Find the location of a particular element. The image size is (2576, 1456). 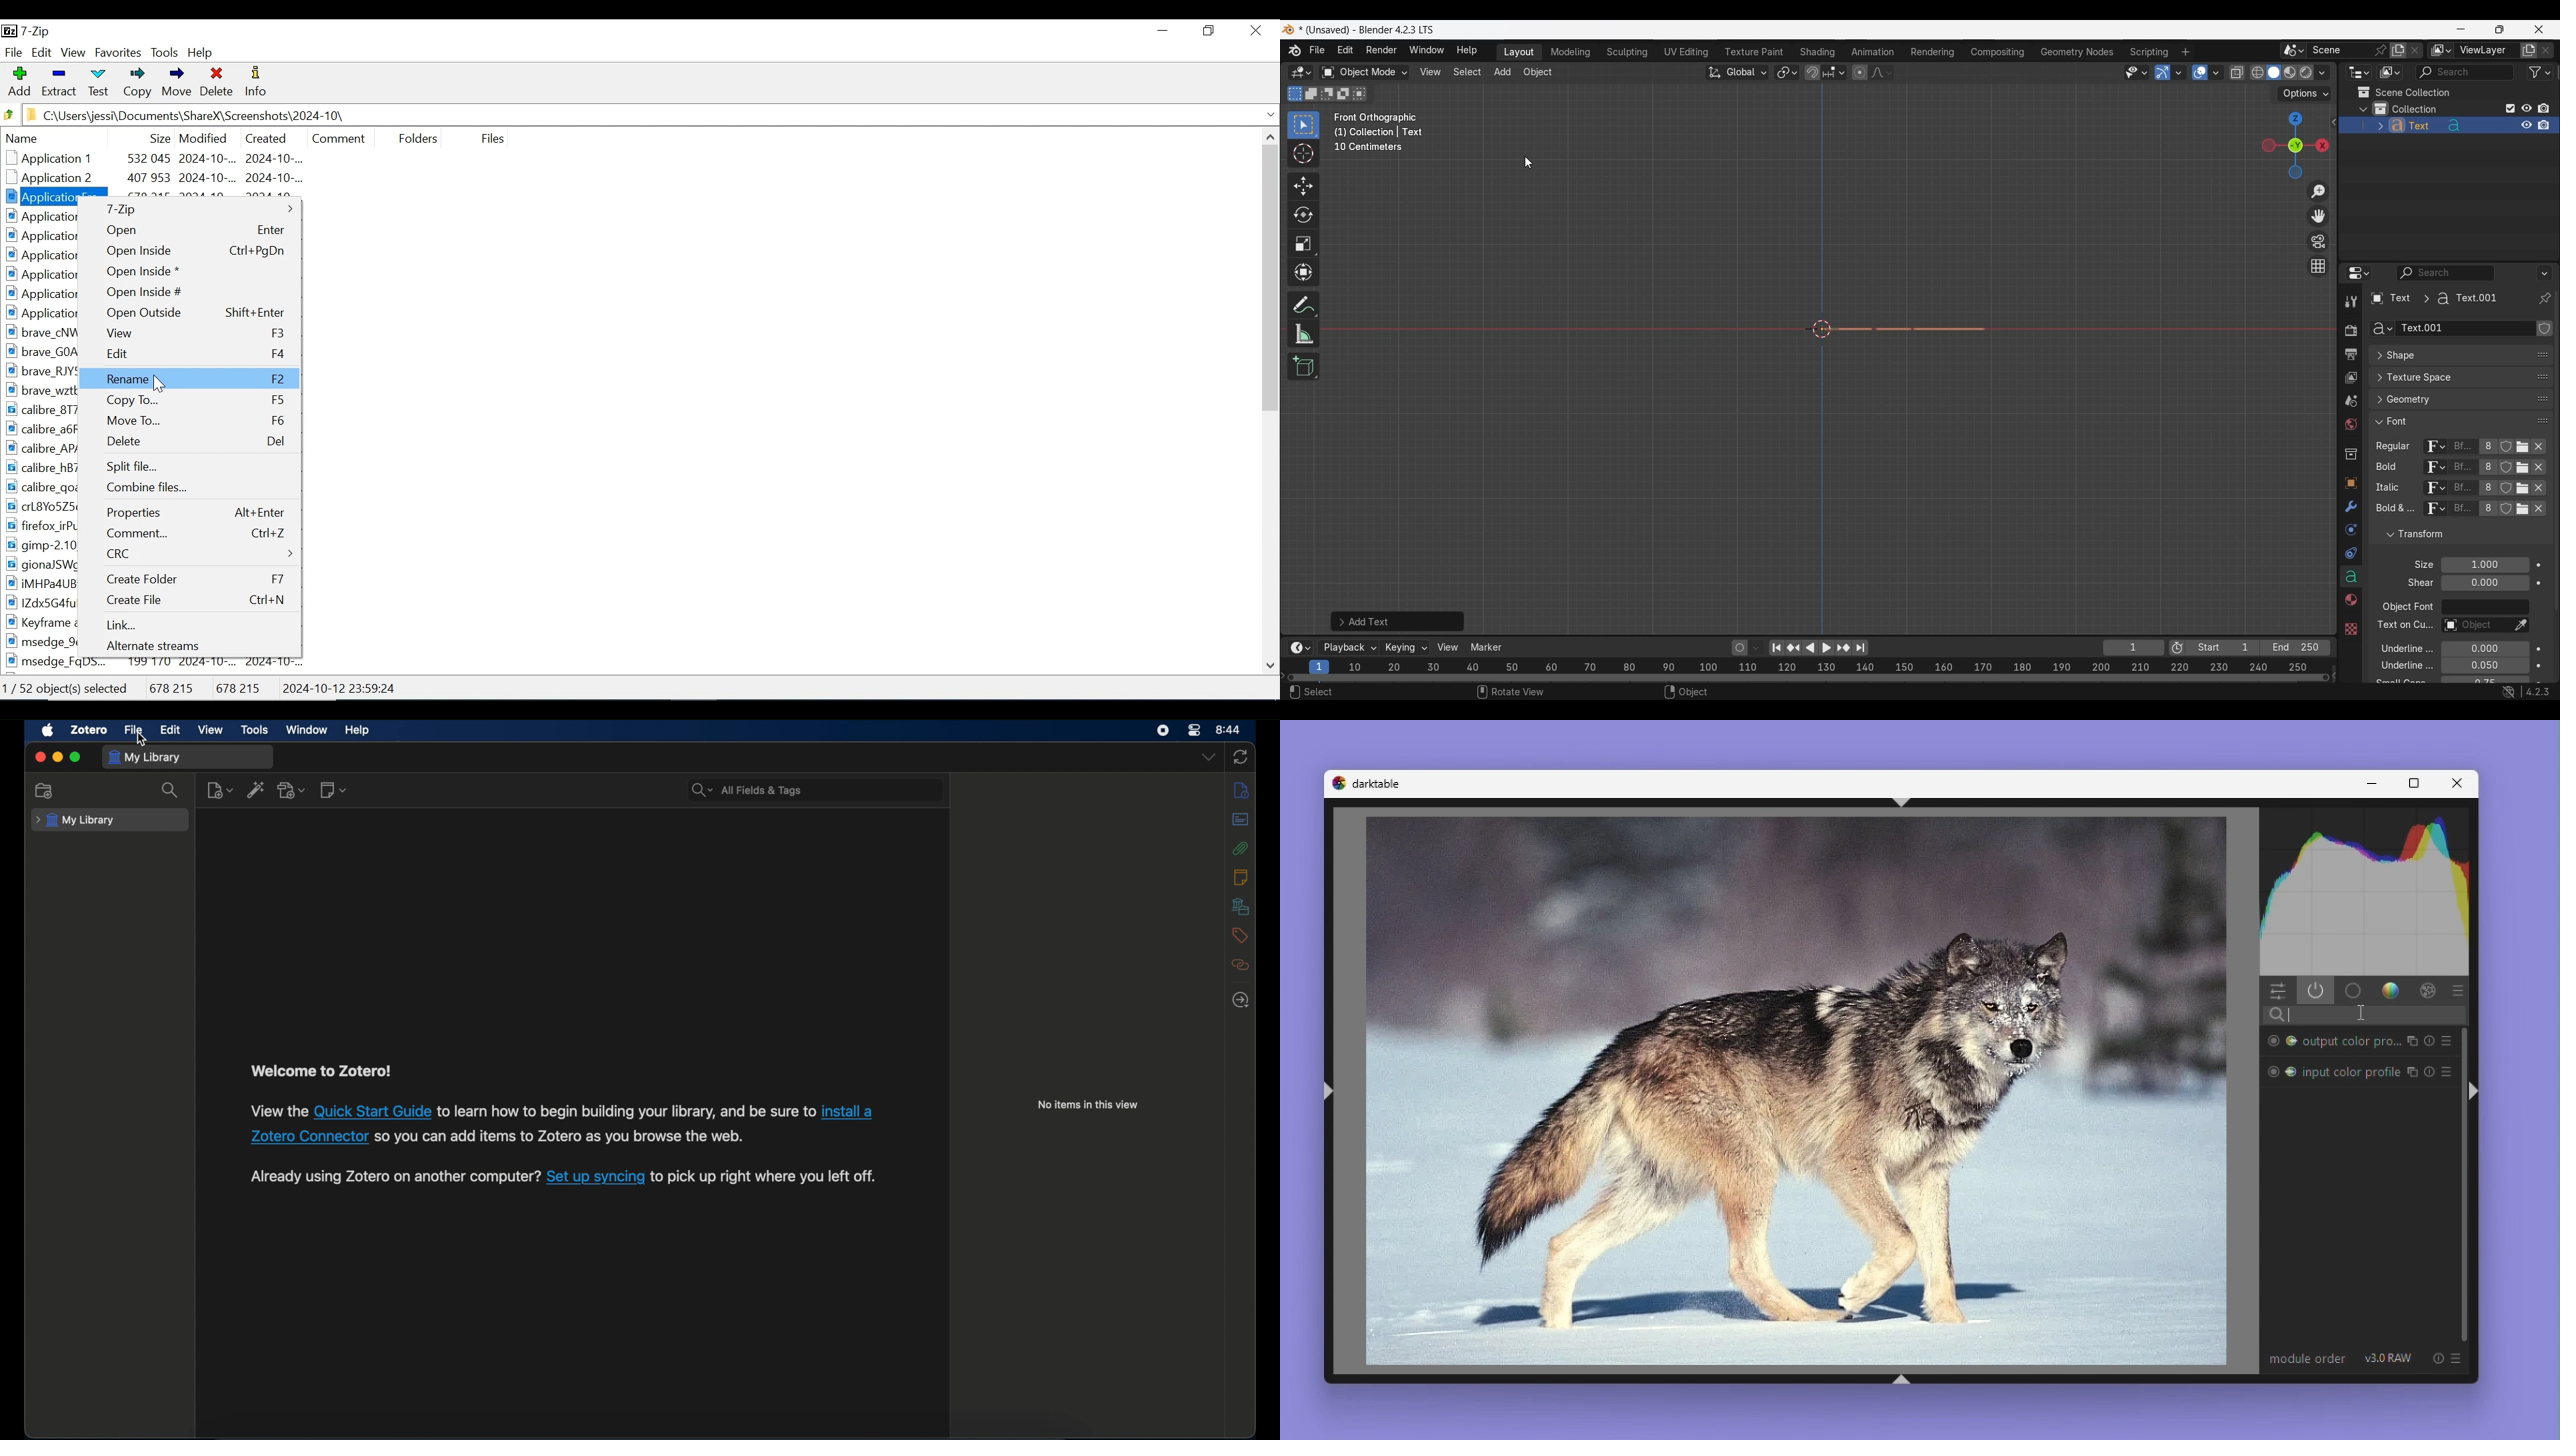

sync is located at coordinates (1243, 756).